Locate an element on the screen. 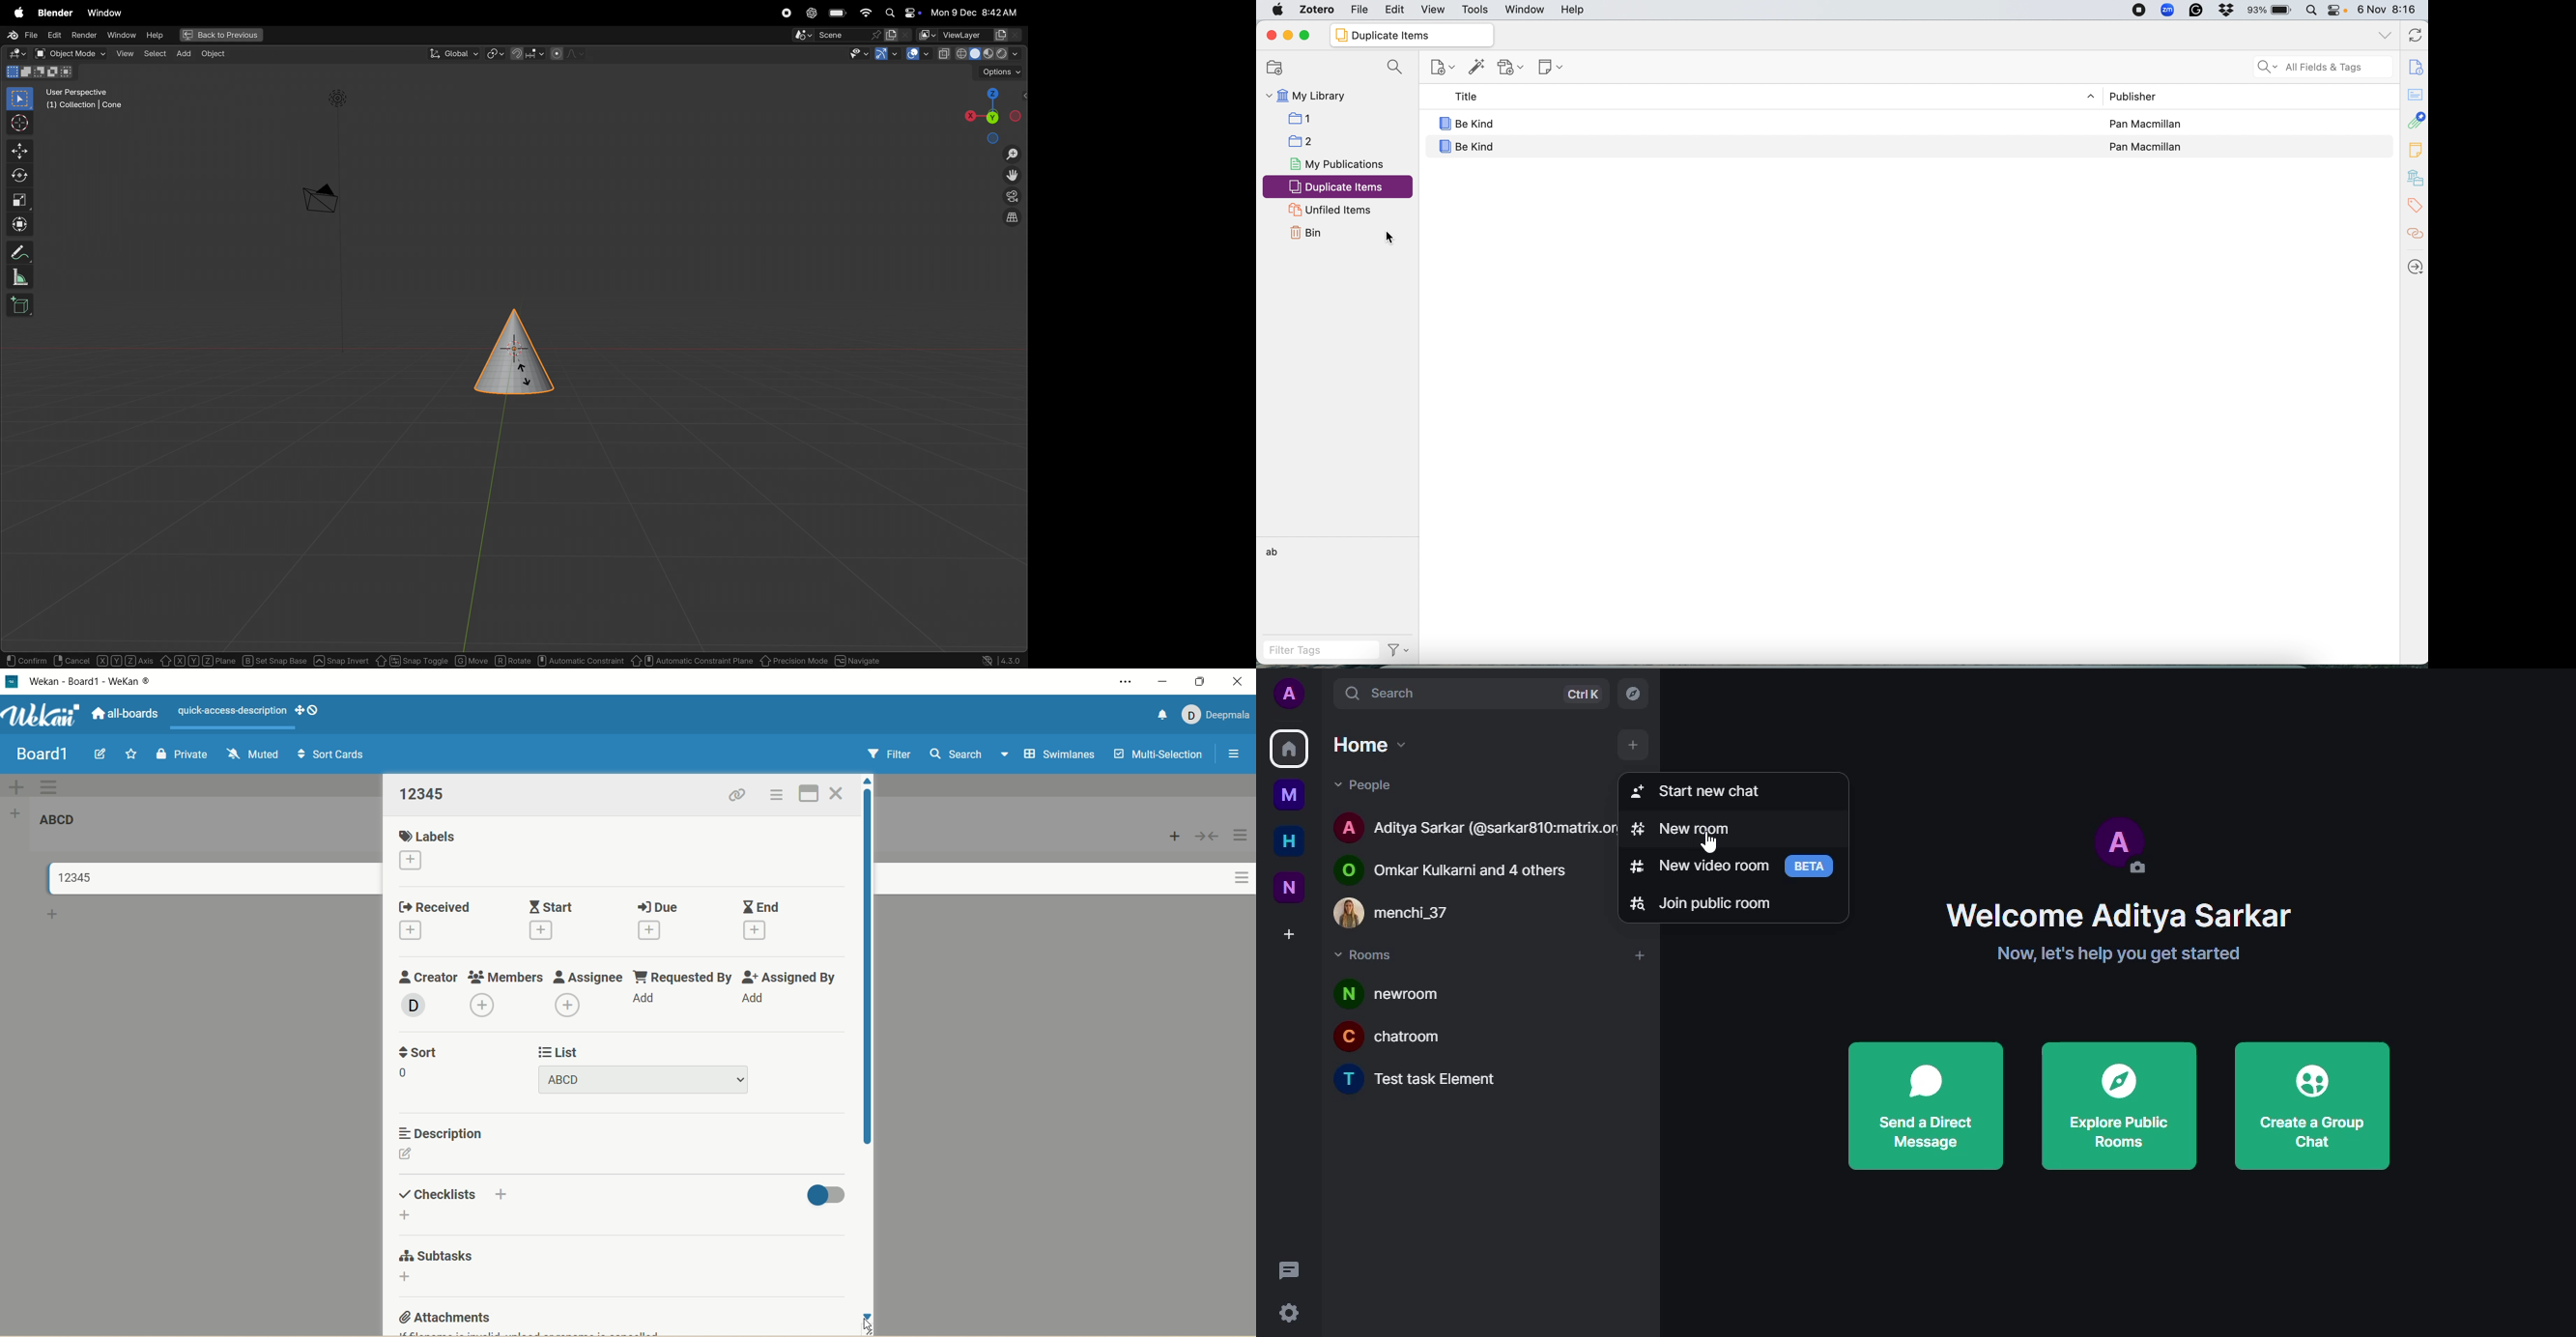  tags is located at coordinates (2416, 207).